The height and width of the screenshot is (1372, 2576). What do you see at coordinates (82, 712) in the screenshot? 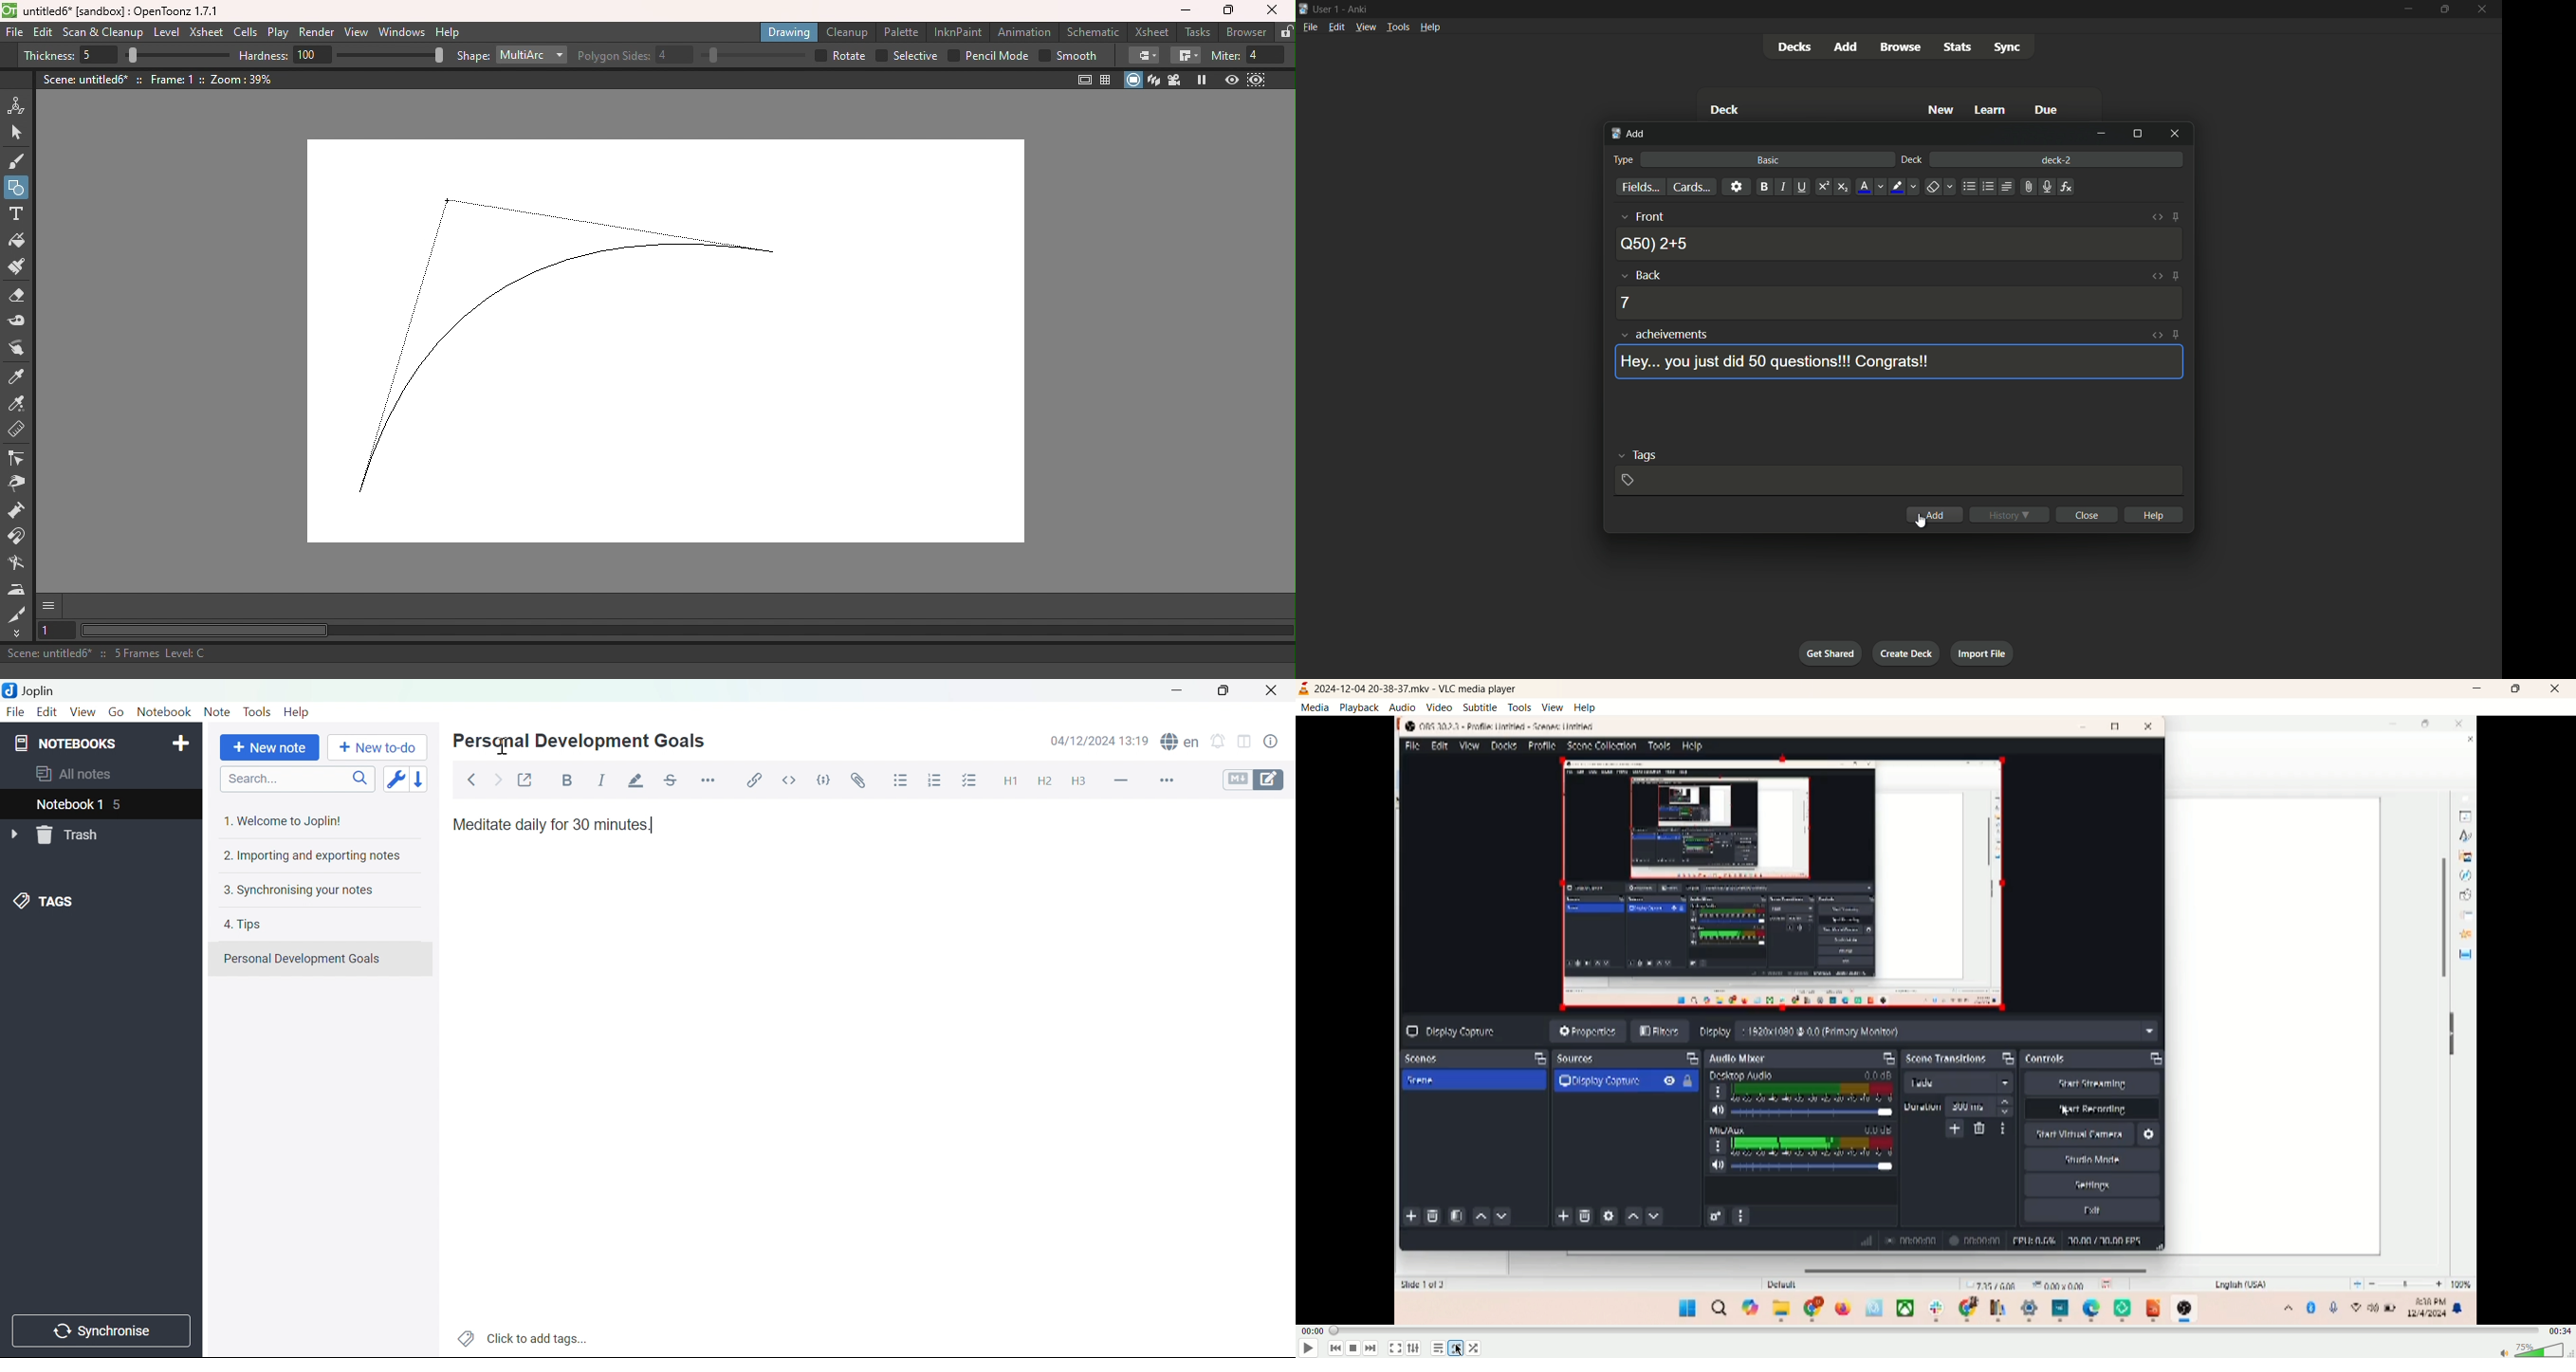
I see `View` at bounding box center [82, 712].